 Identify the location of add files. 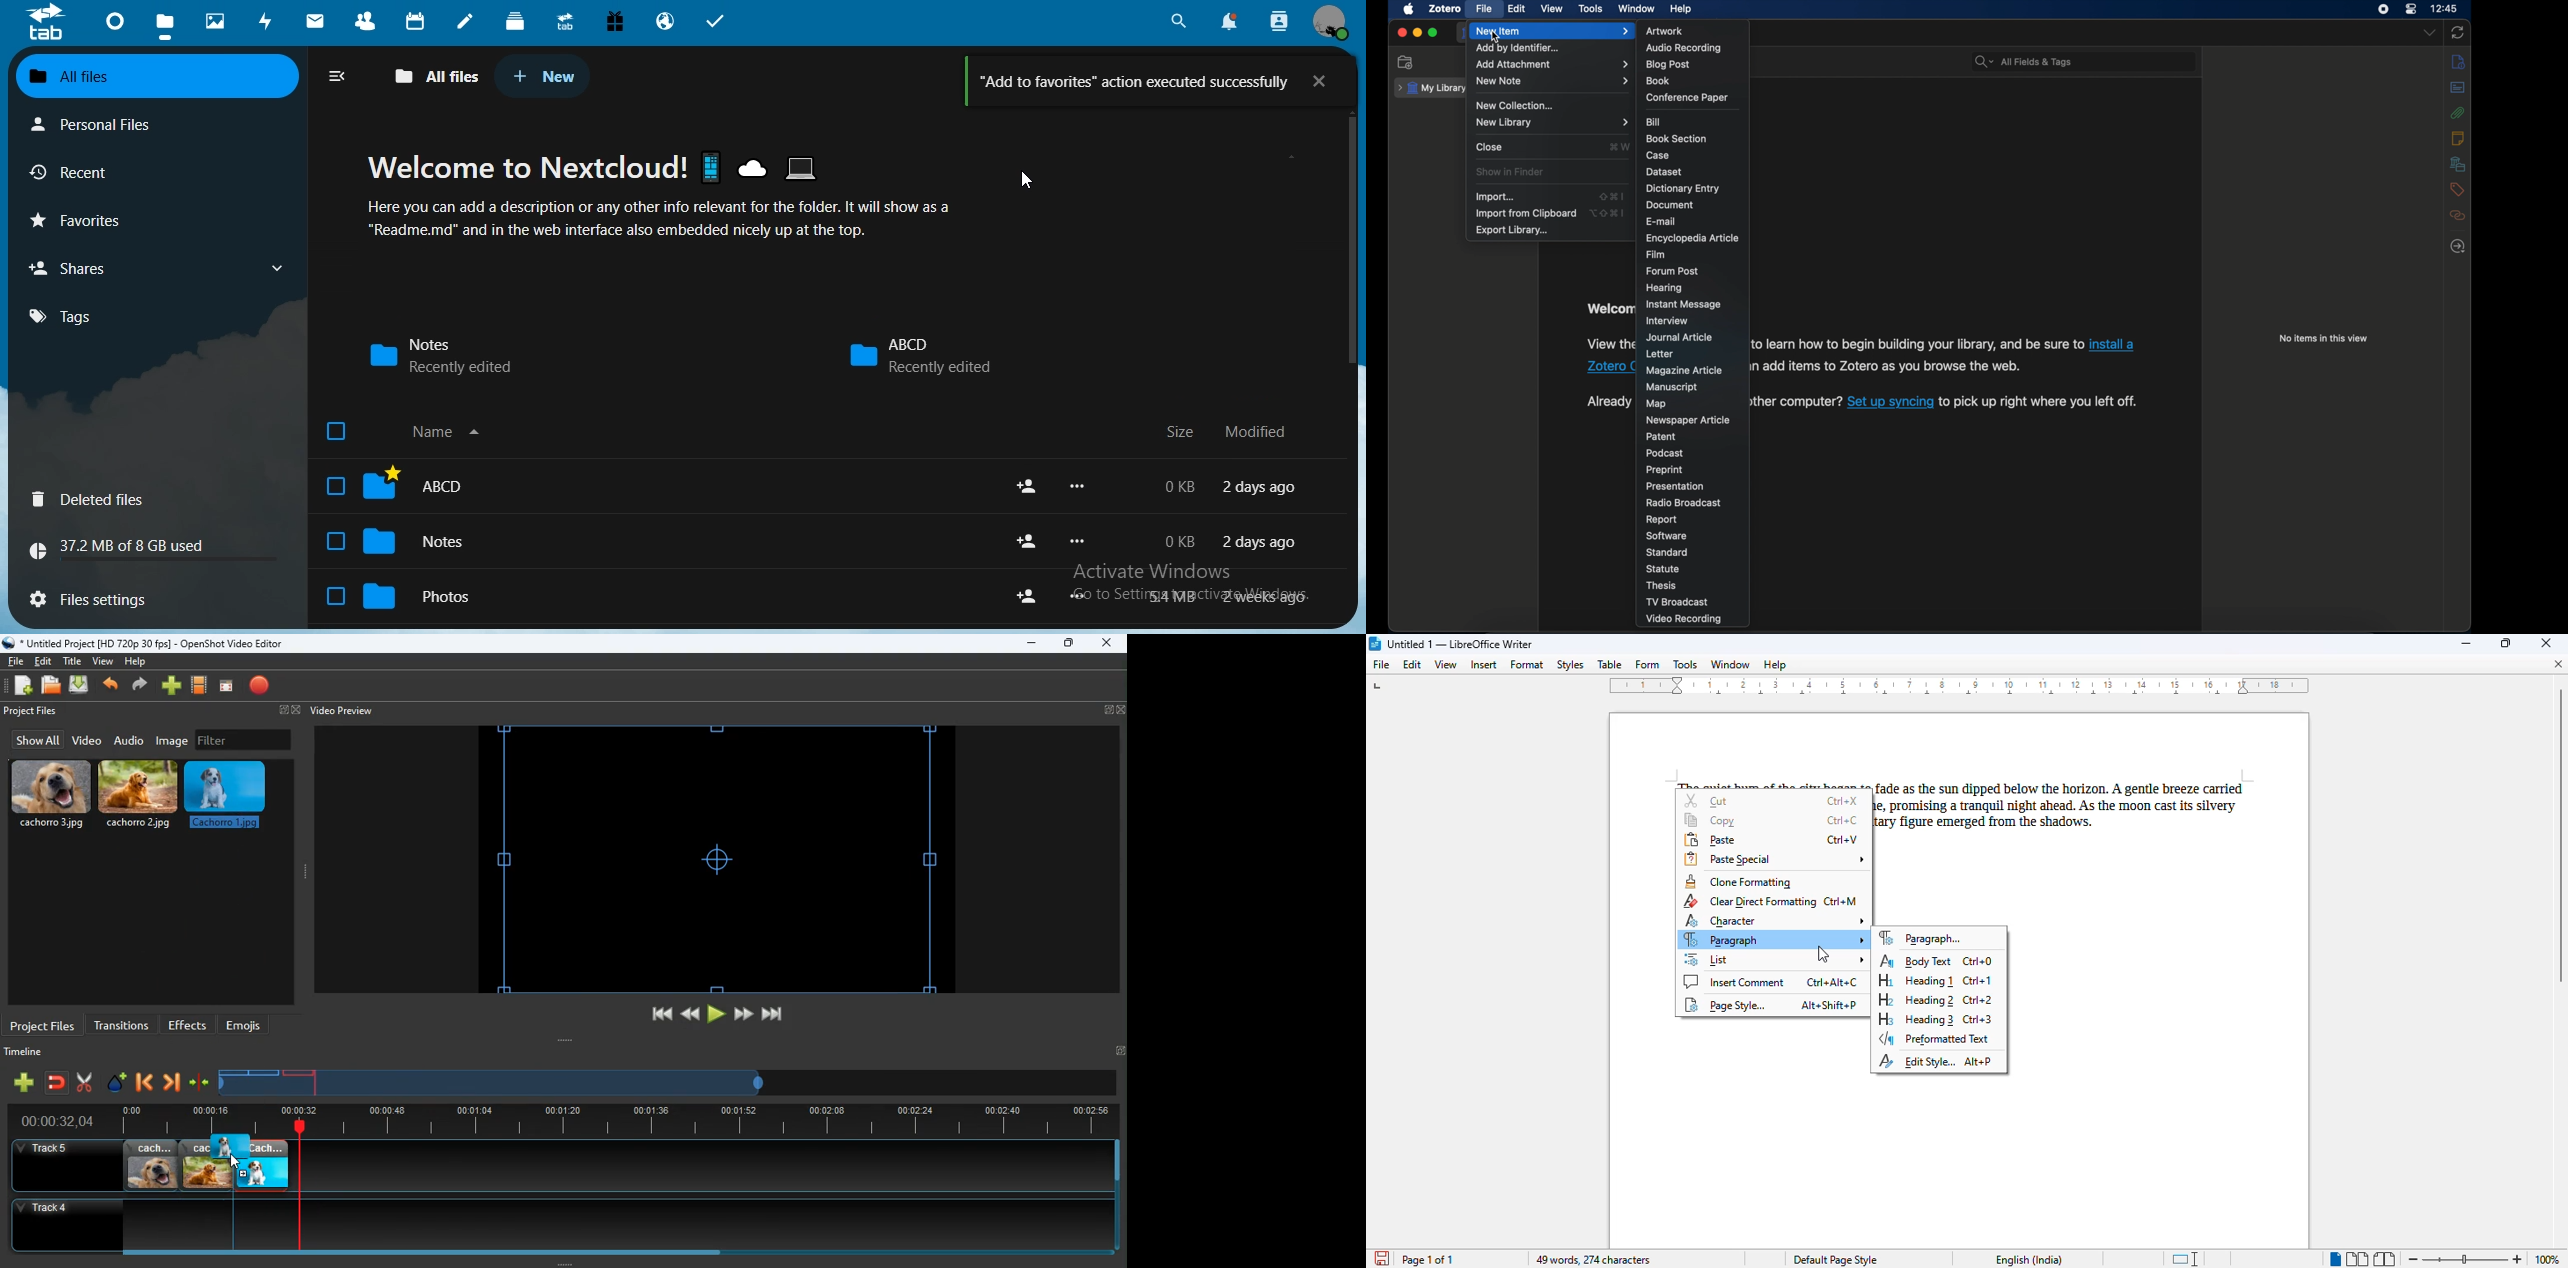
(25, 688).